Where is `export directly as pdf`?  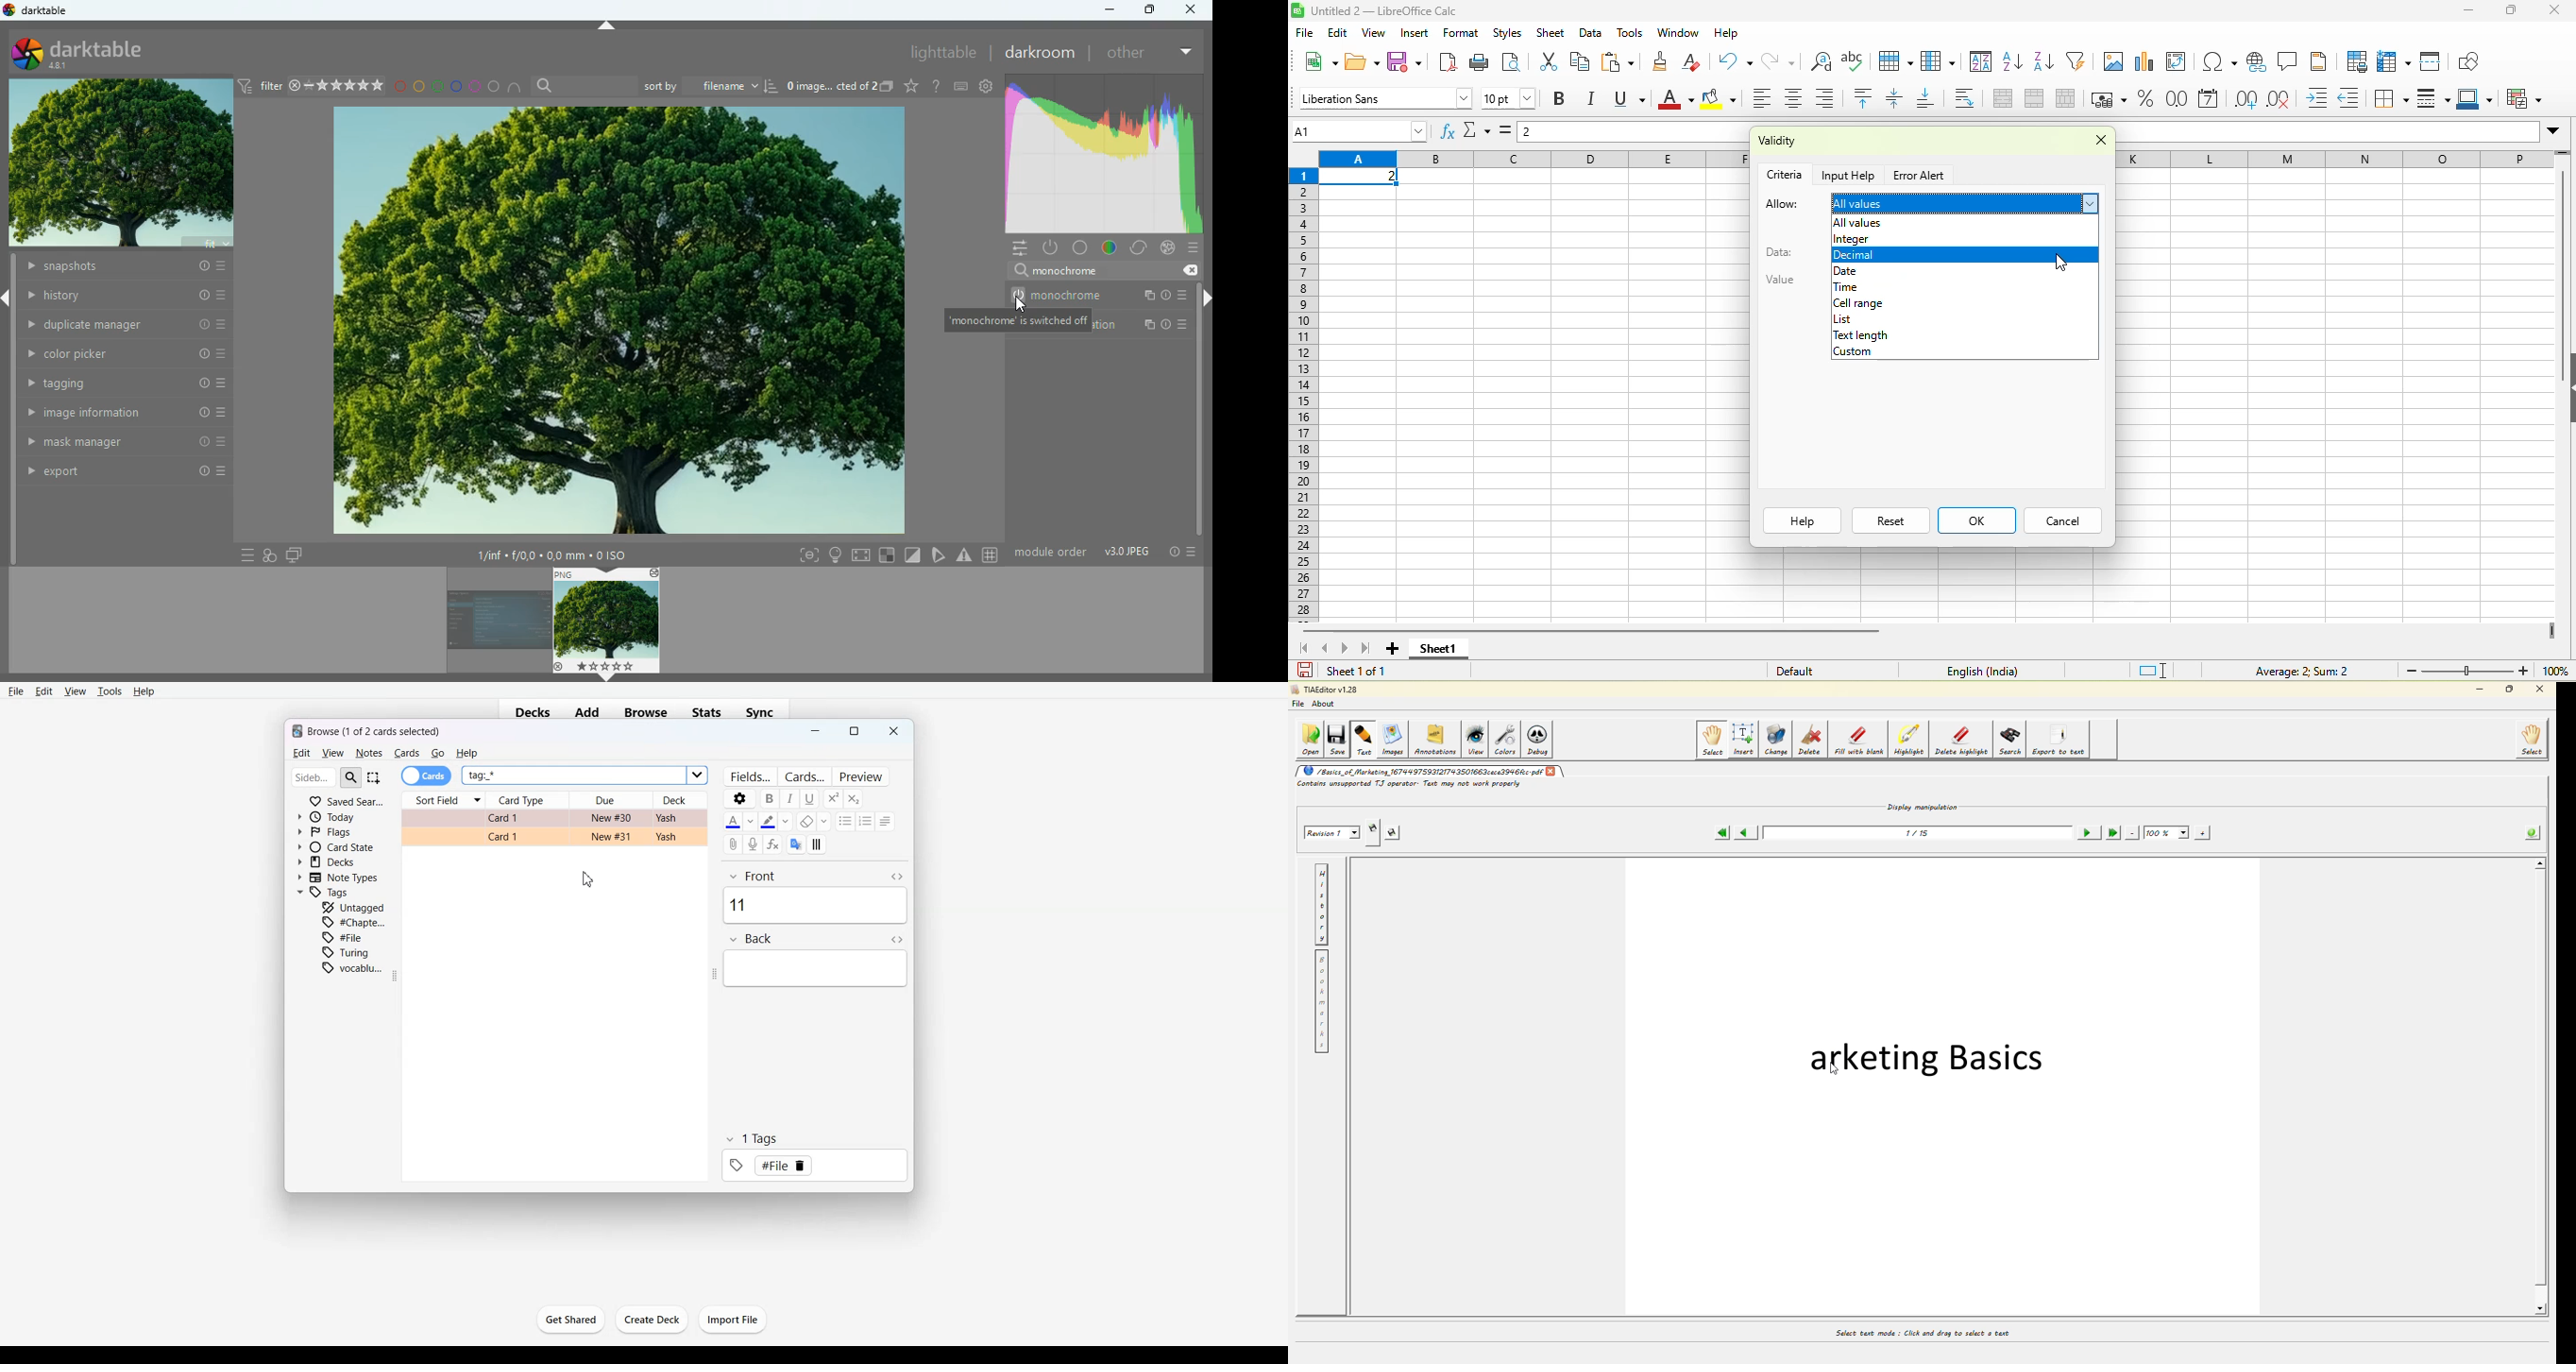
export directly as pdf is located at coordinates (1452, 62).